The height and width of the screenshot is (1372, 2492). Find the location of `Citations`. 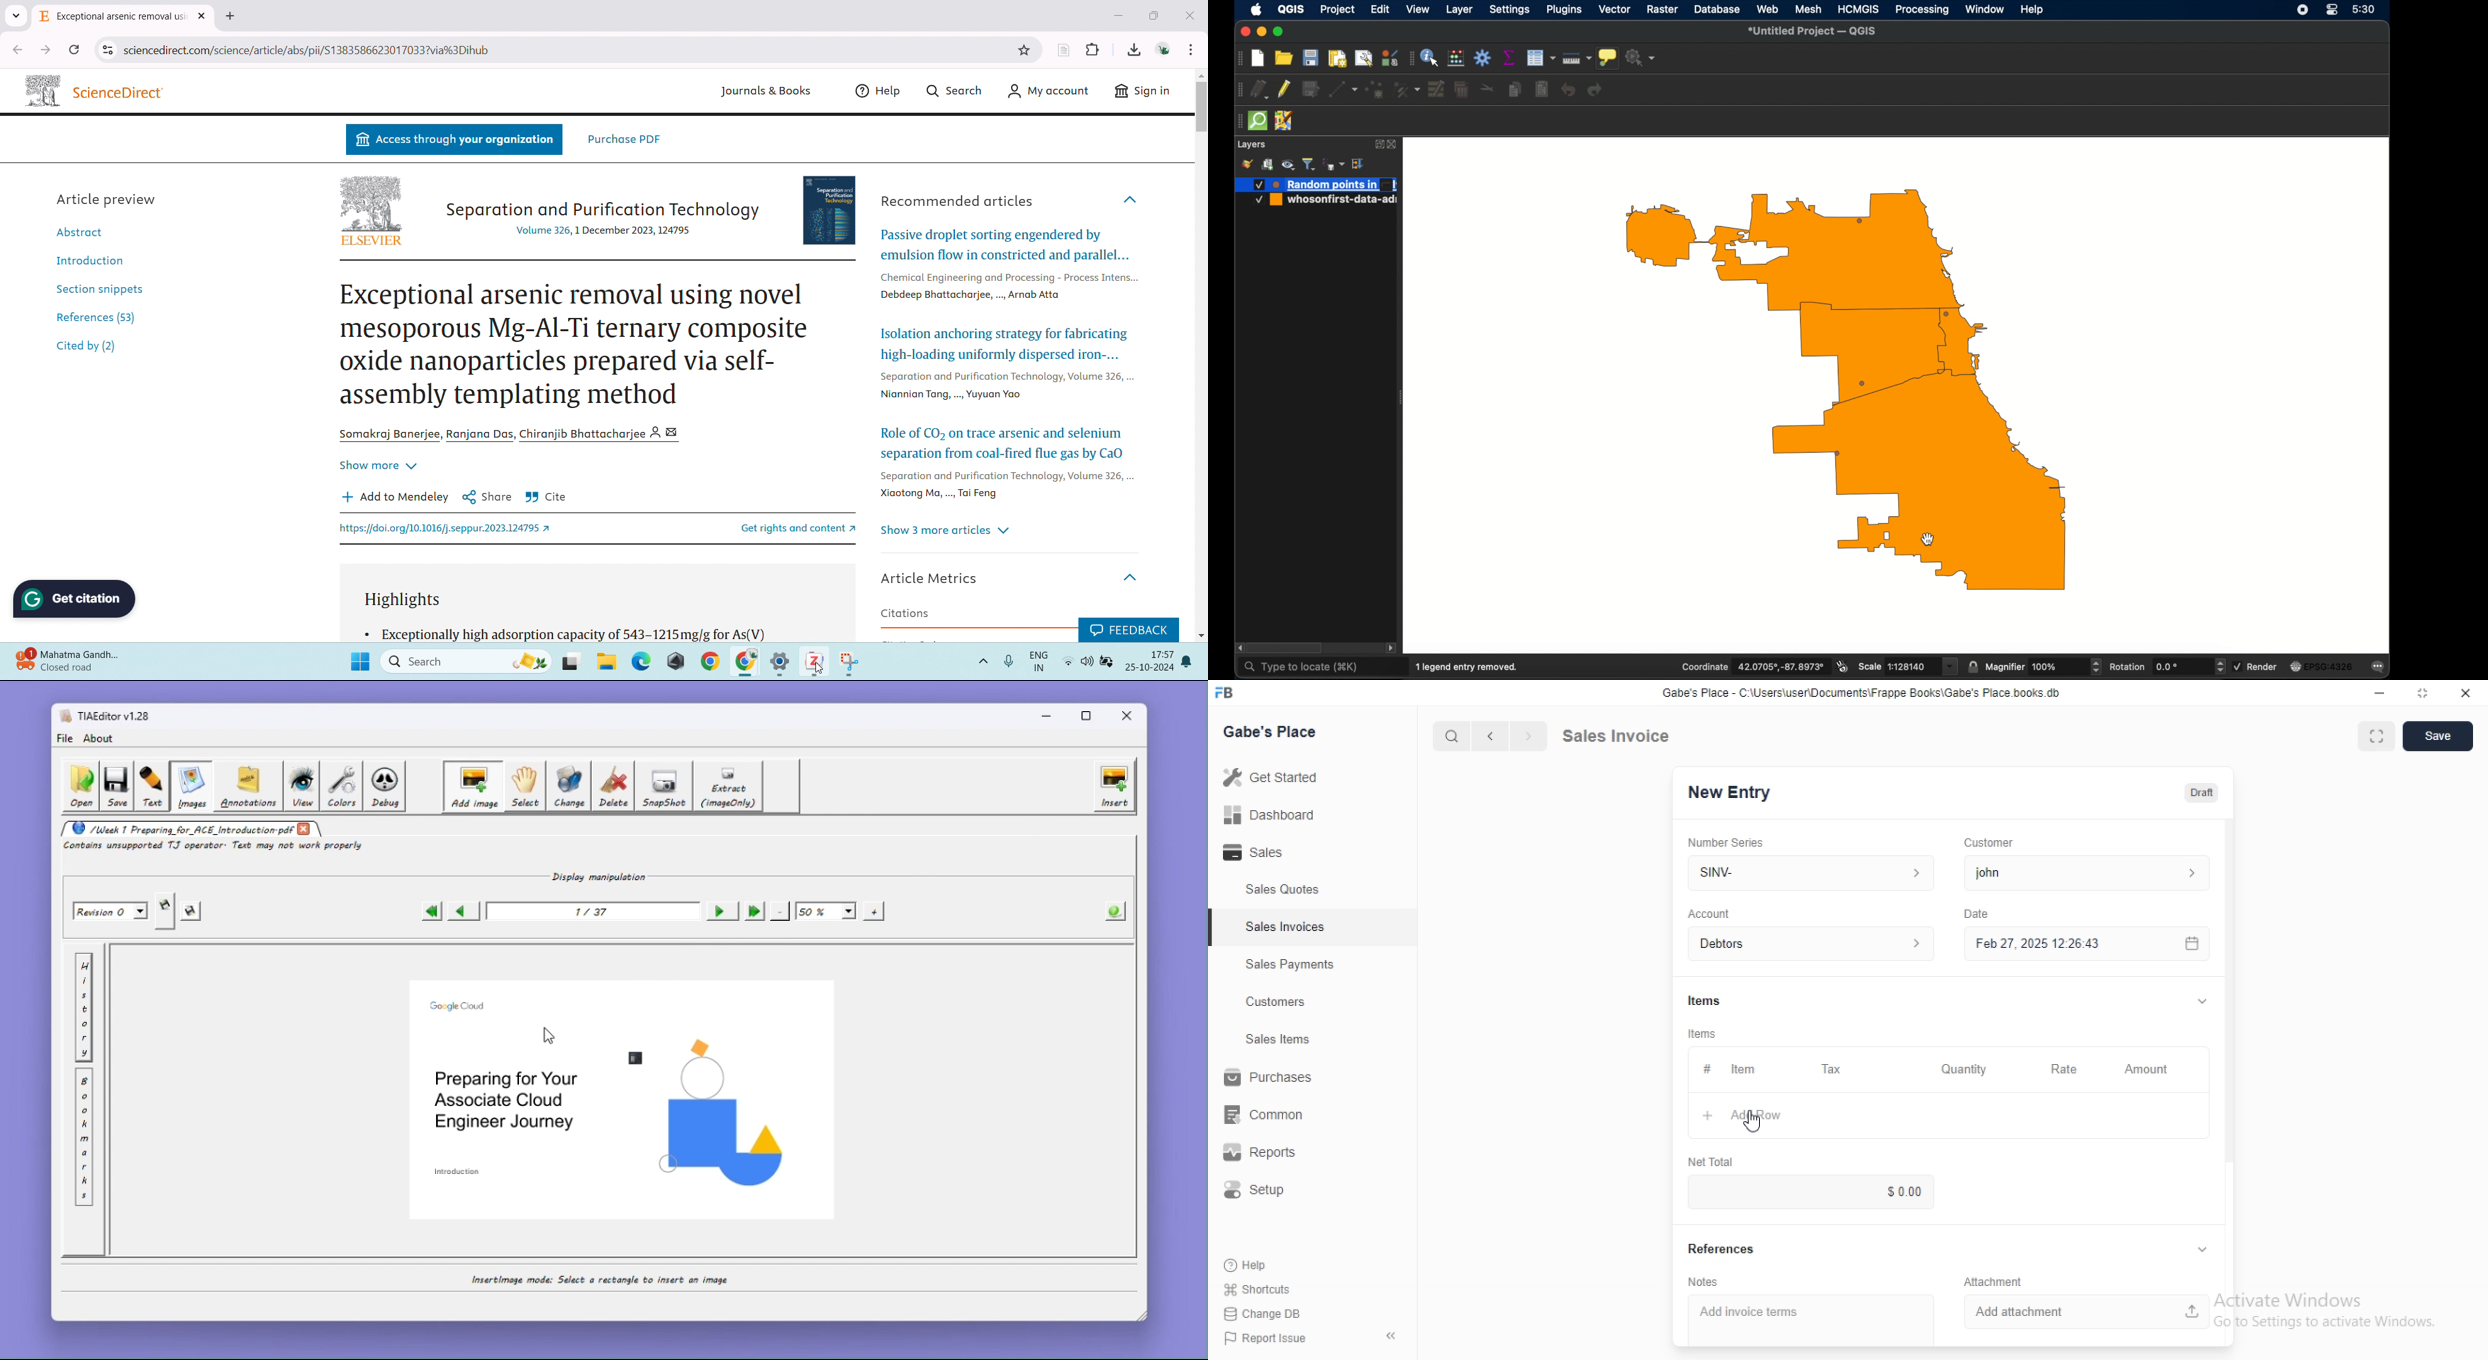

Citations is located at coordinates (906, 613).